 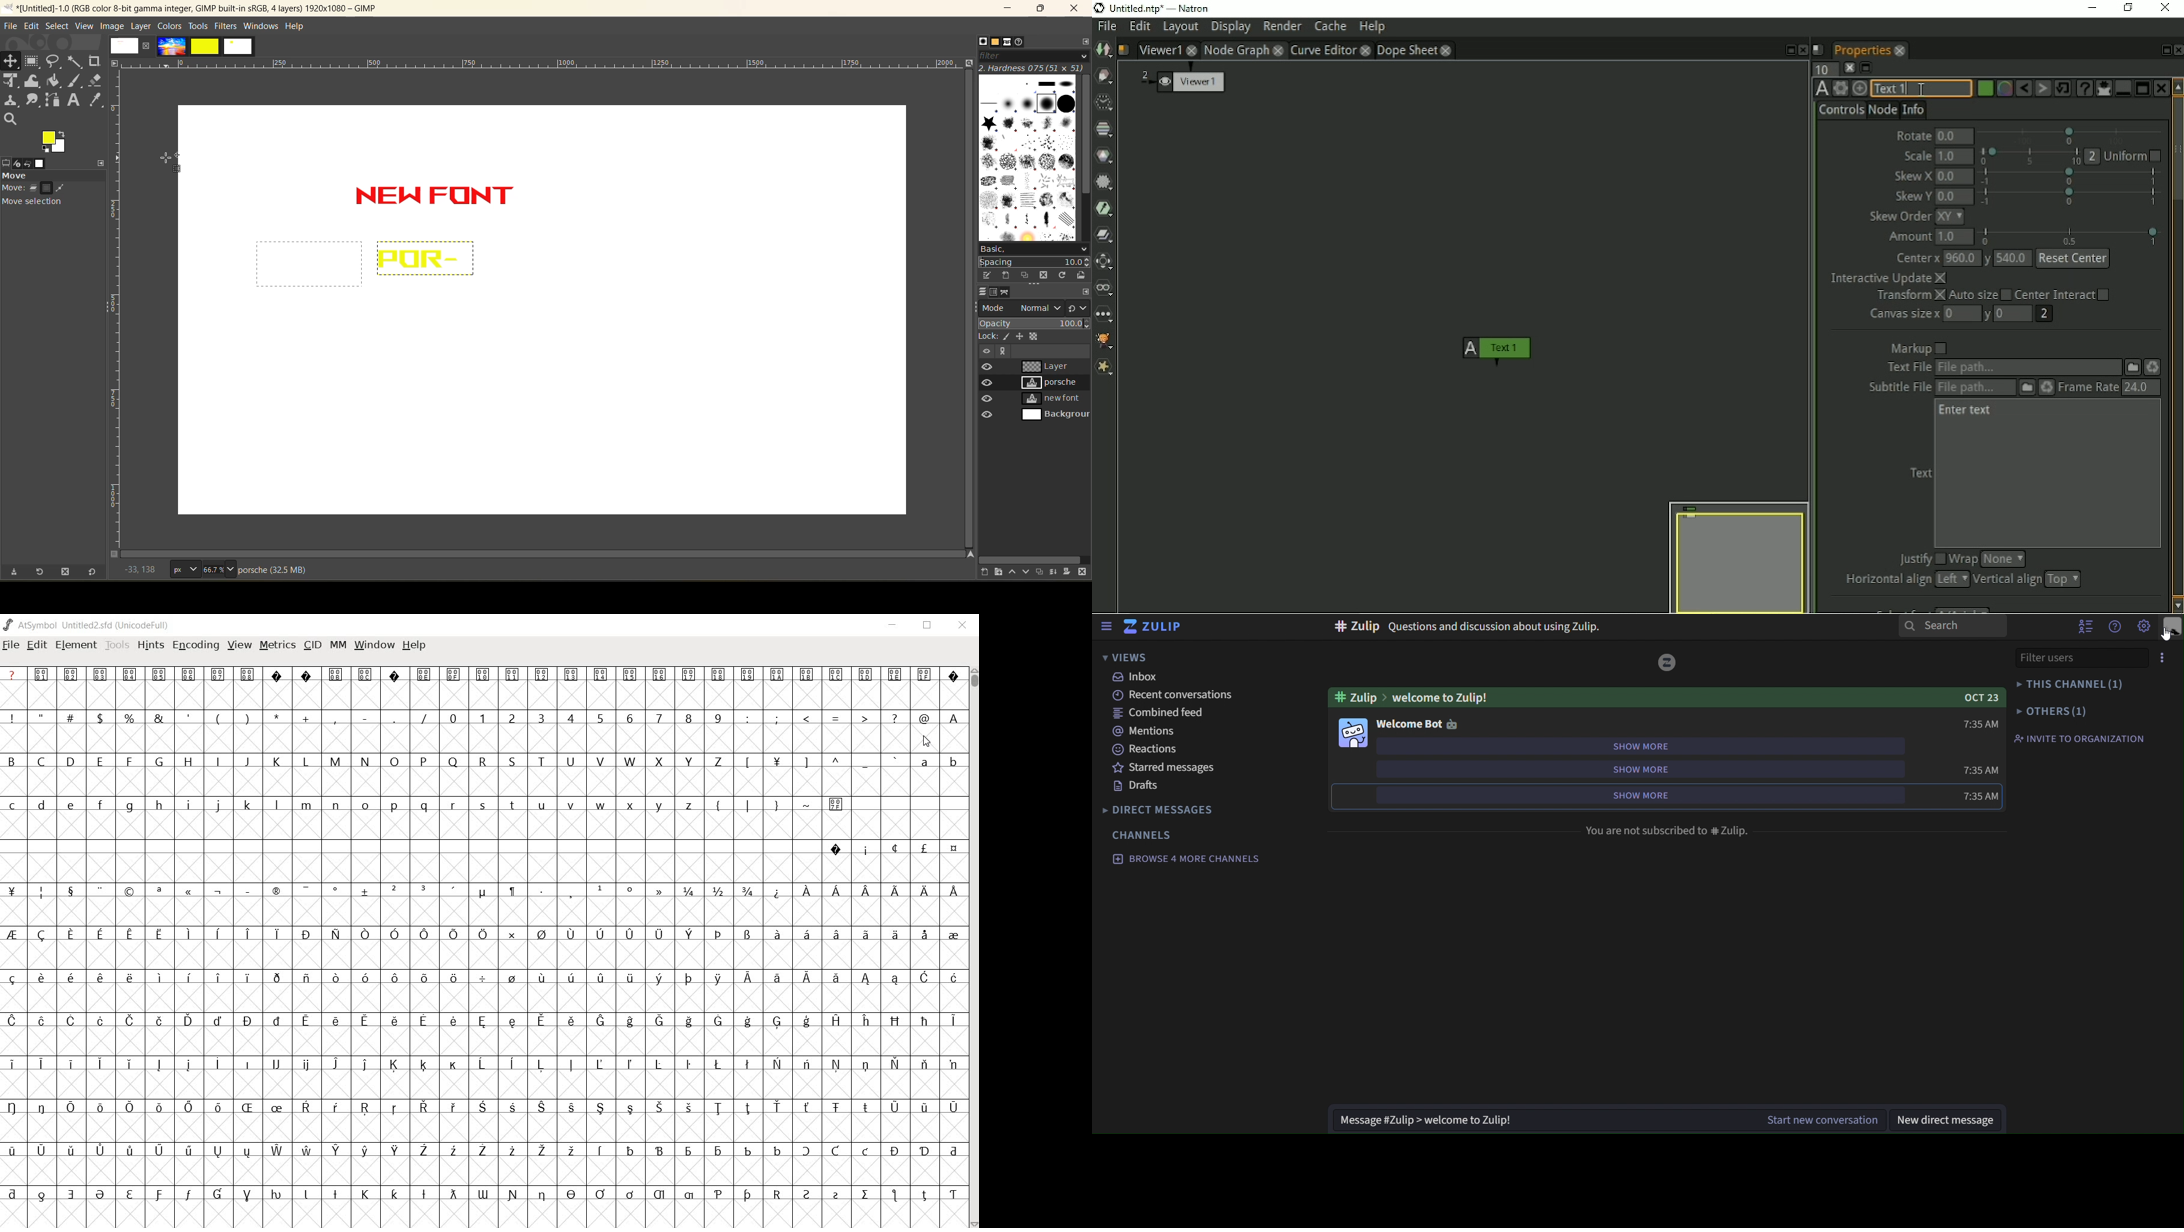 I want to click on show more, so click(x=1638, y=770).